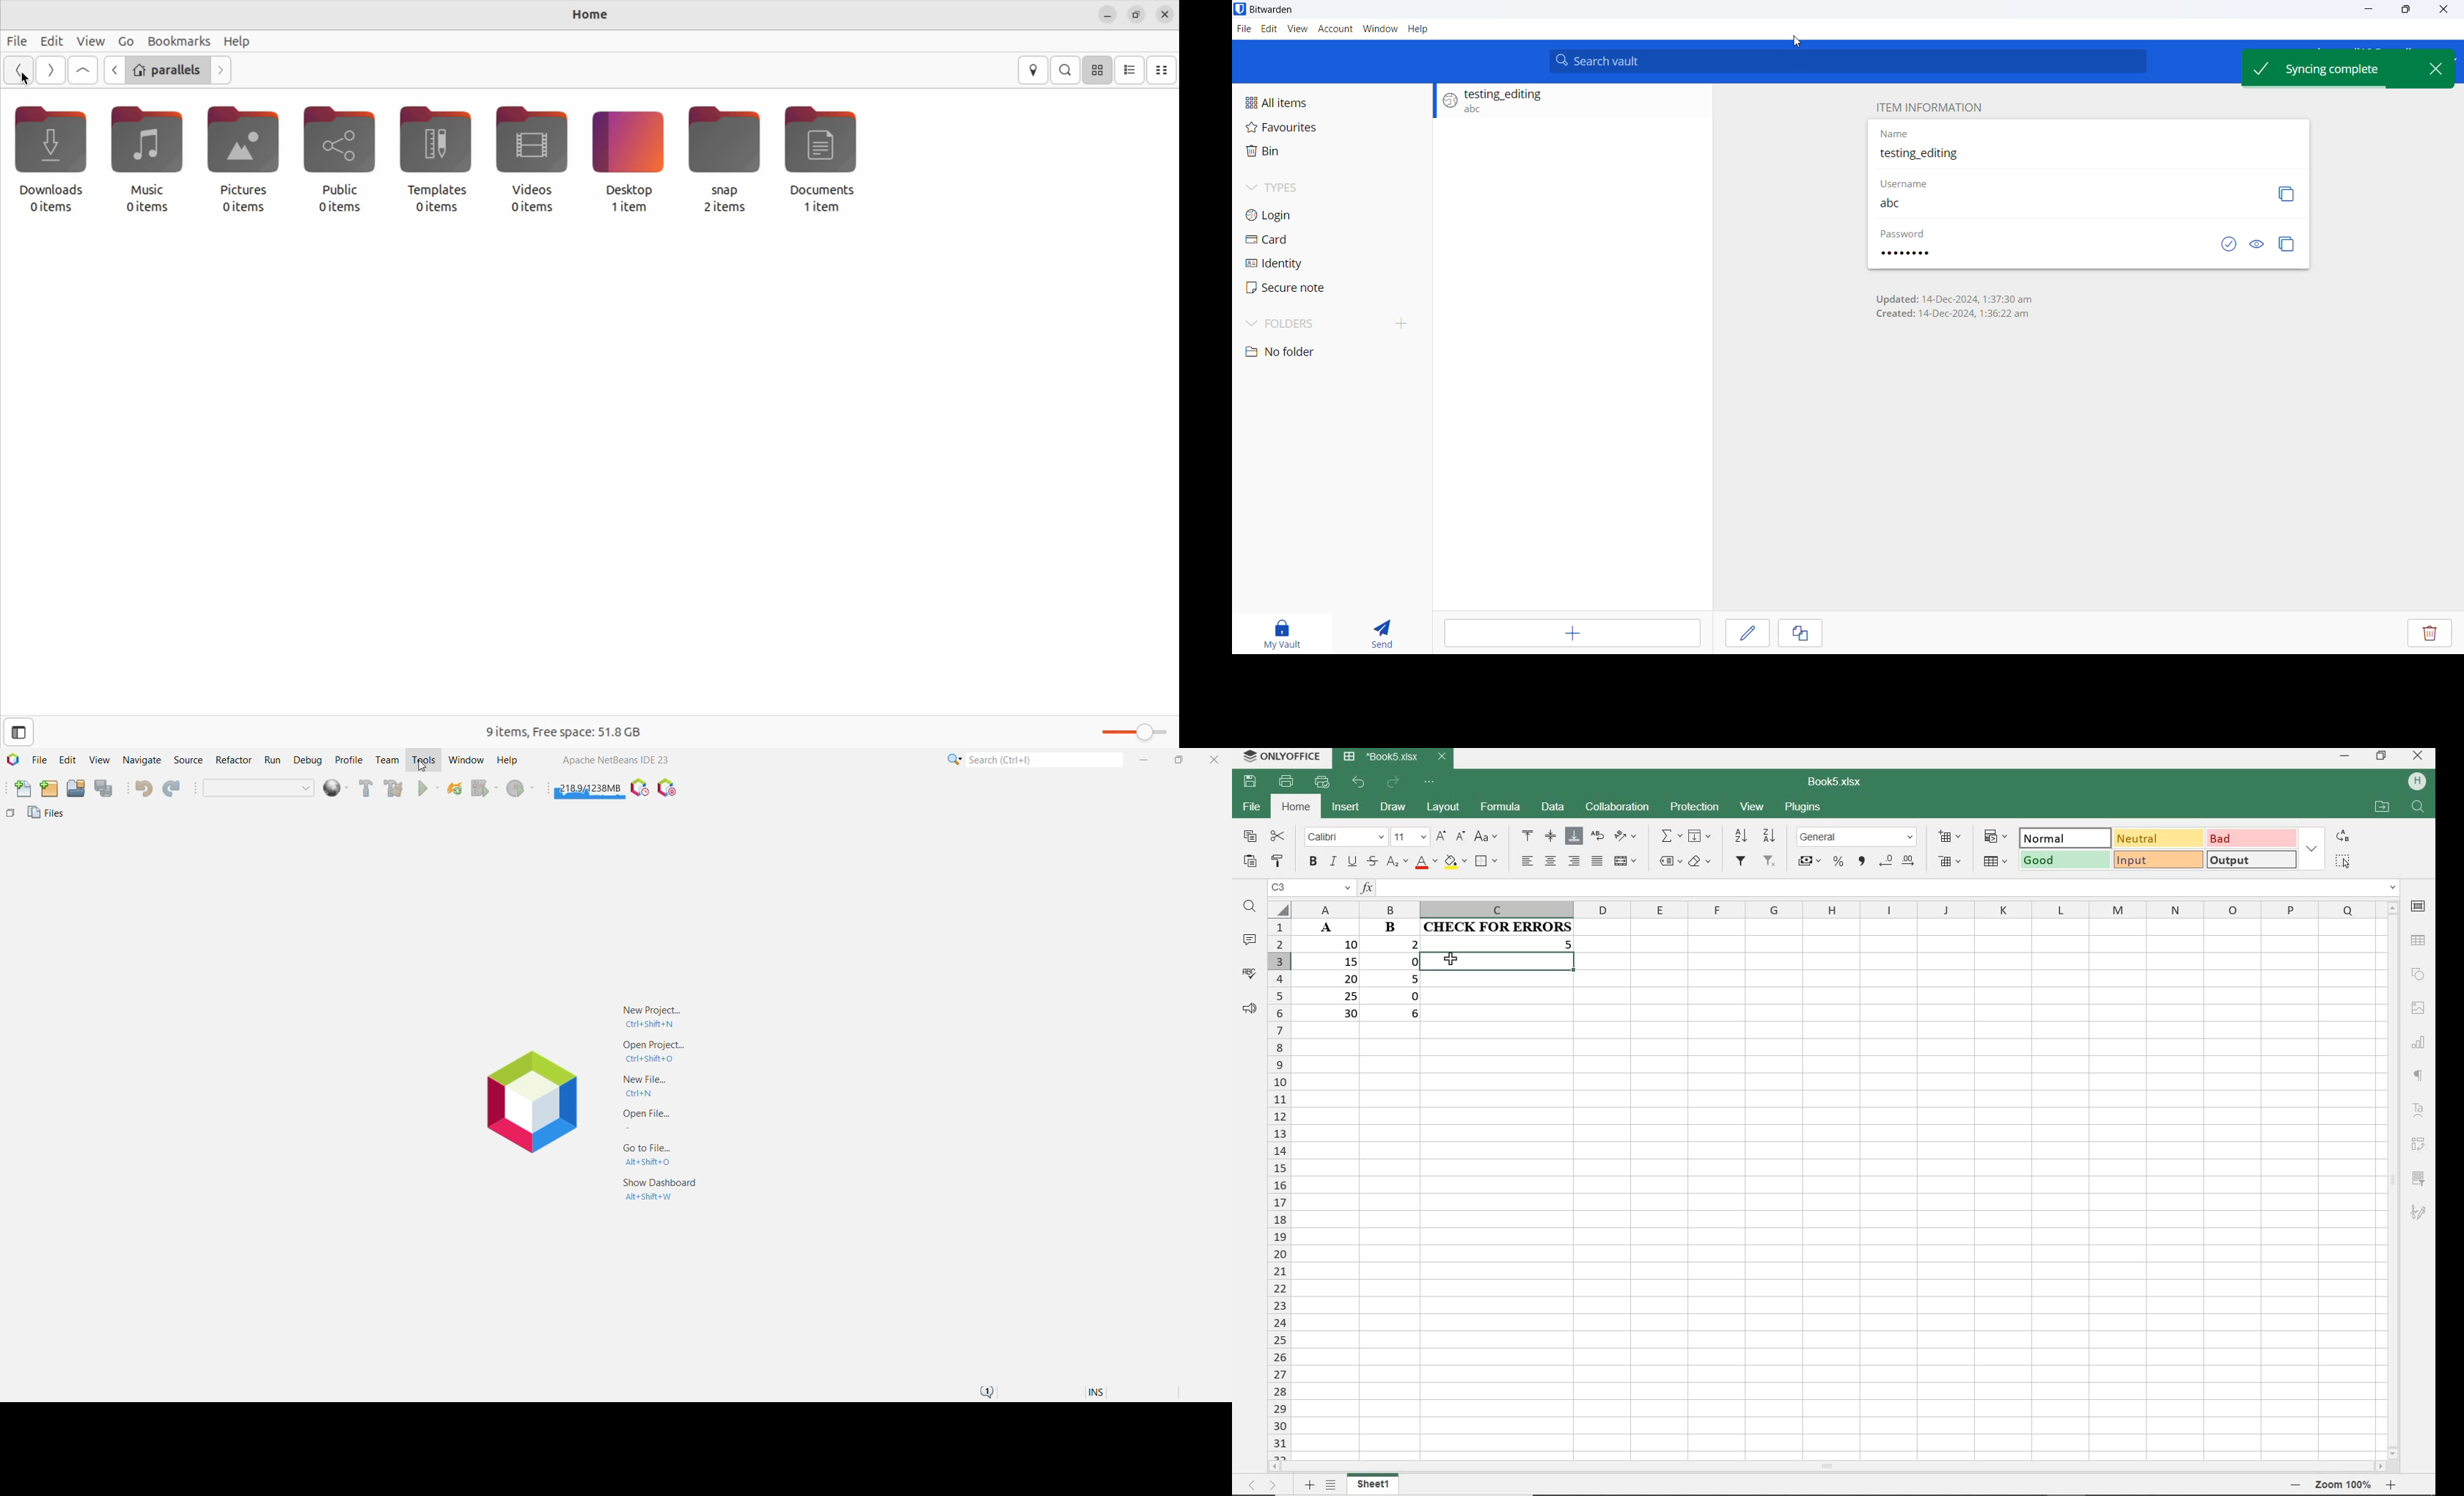  Describe the element at coordinates (1835, 781) in the screenshot. I see `DOCUMENT NAME` at that location.